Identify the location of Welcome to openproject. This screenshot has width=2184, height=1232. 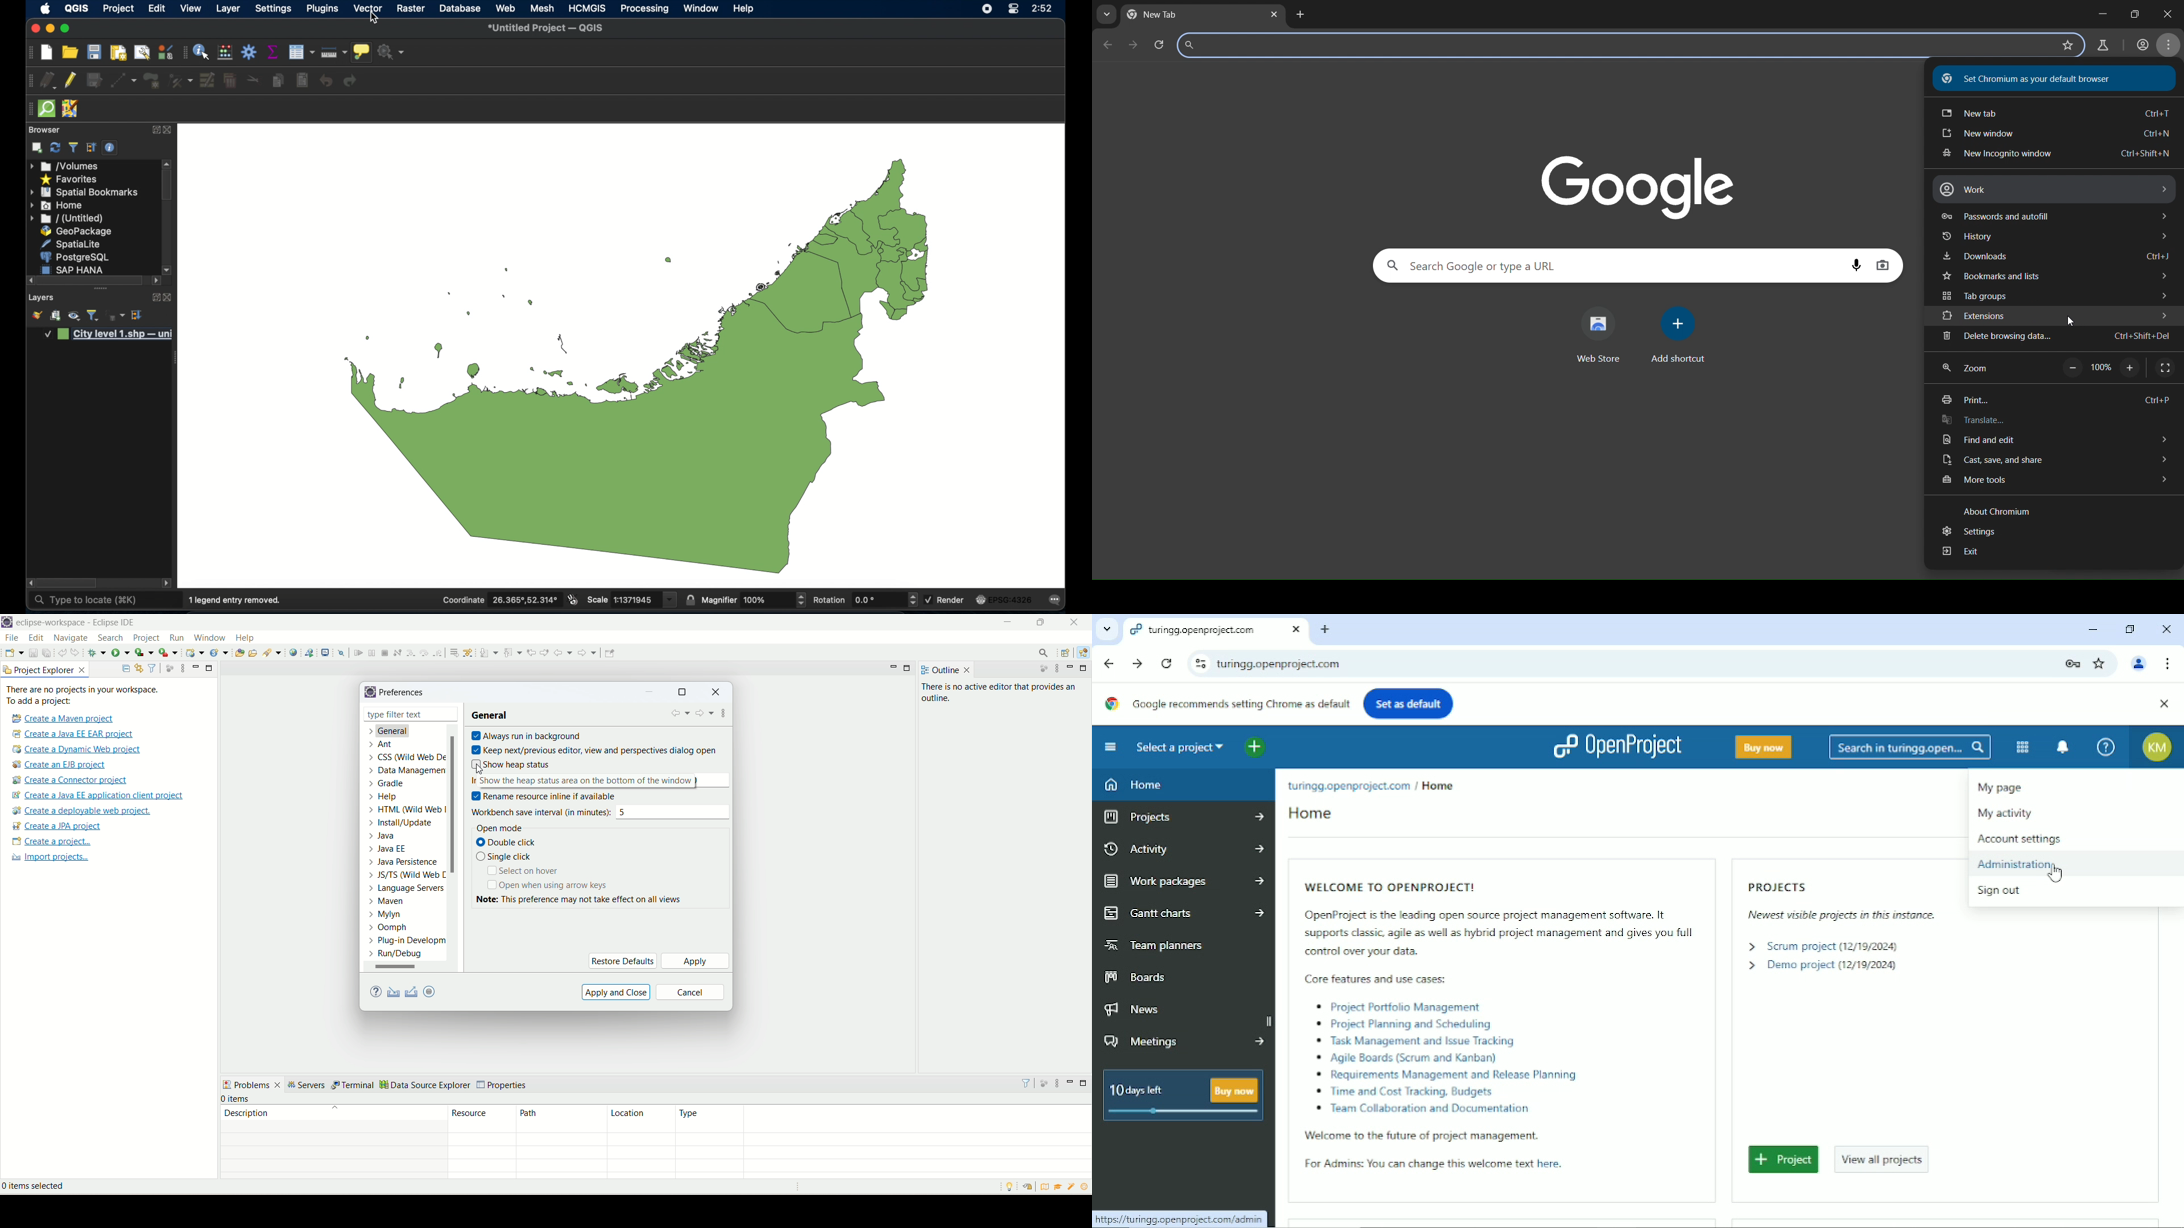
(1407, 884).